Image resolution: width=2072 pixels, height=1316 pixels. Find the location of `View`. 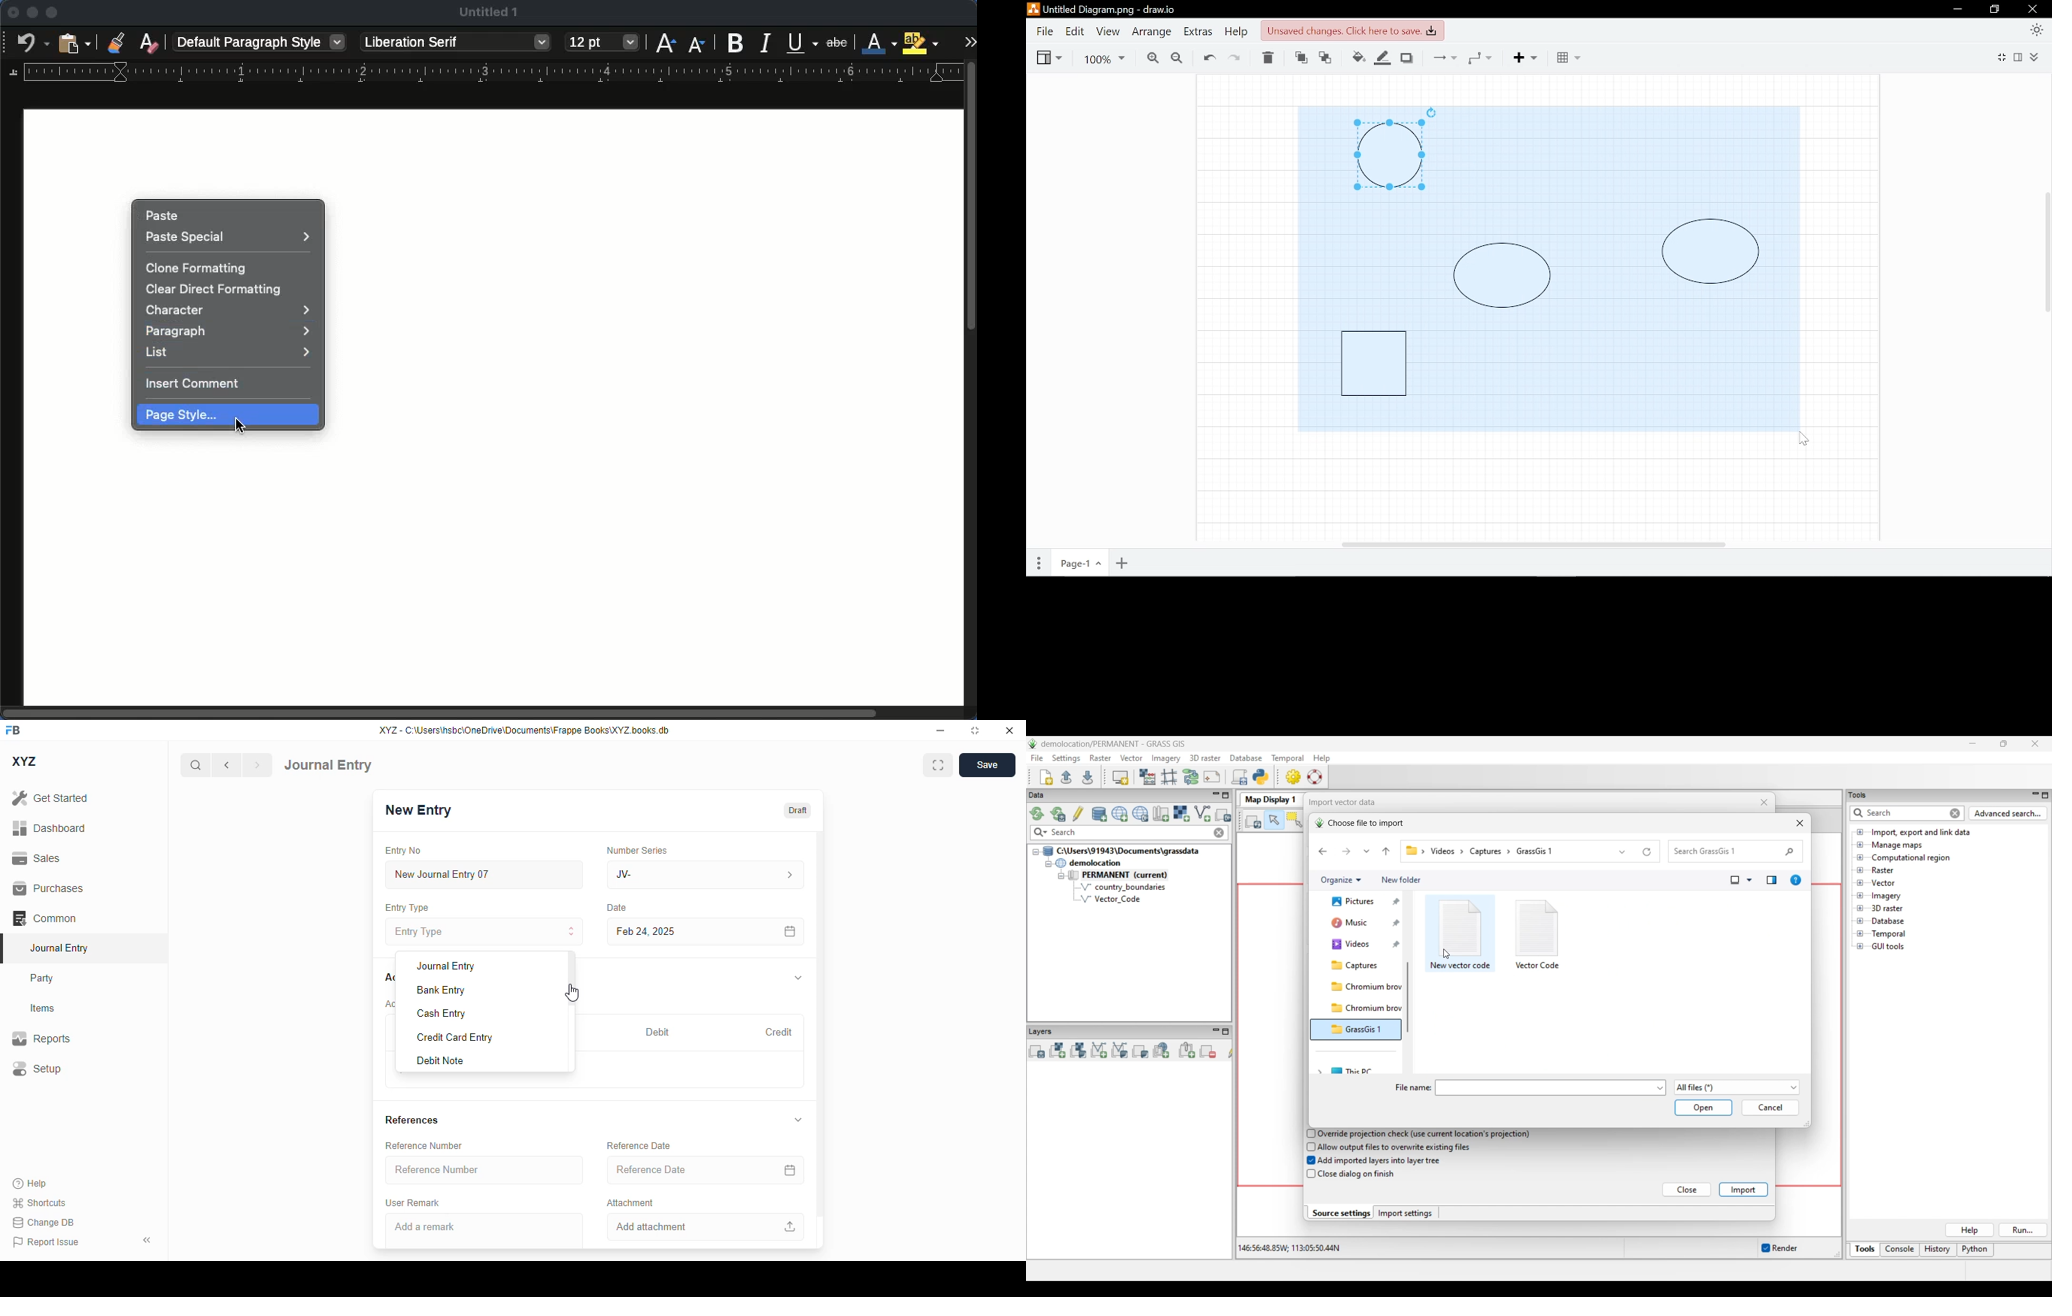

View is located at coordinates (1048, 56).